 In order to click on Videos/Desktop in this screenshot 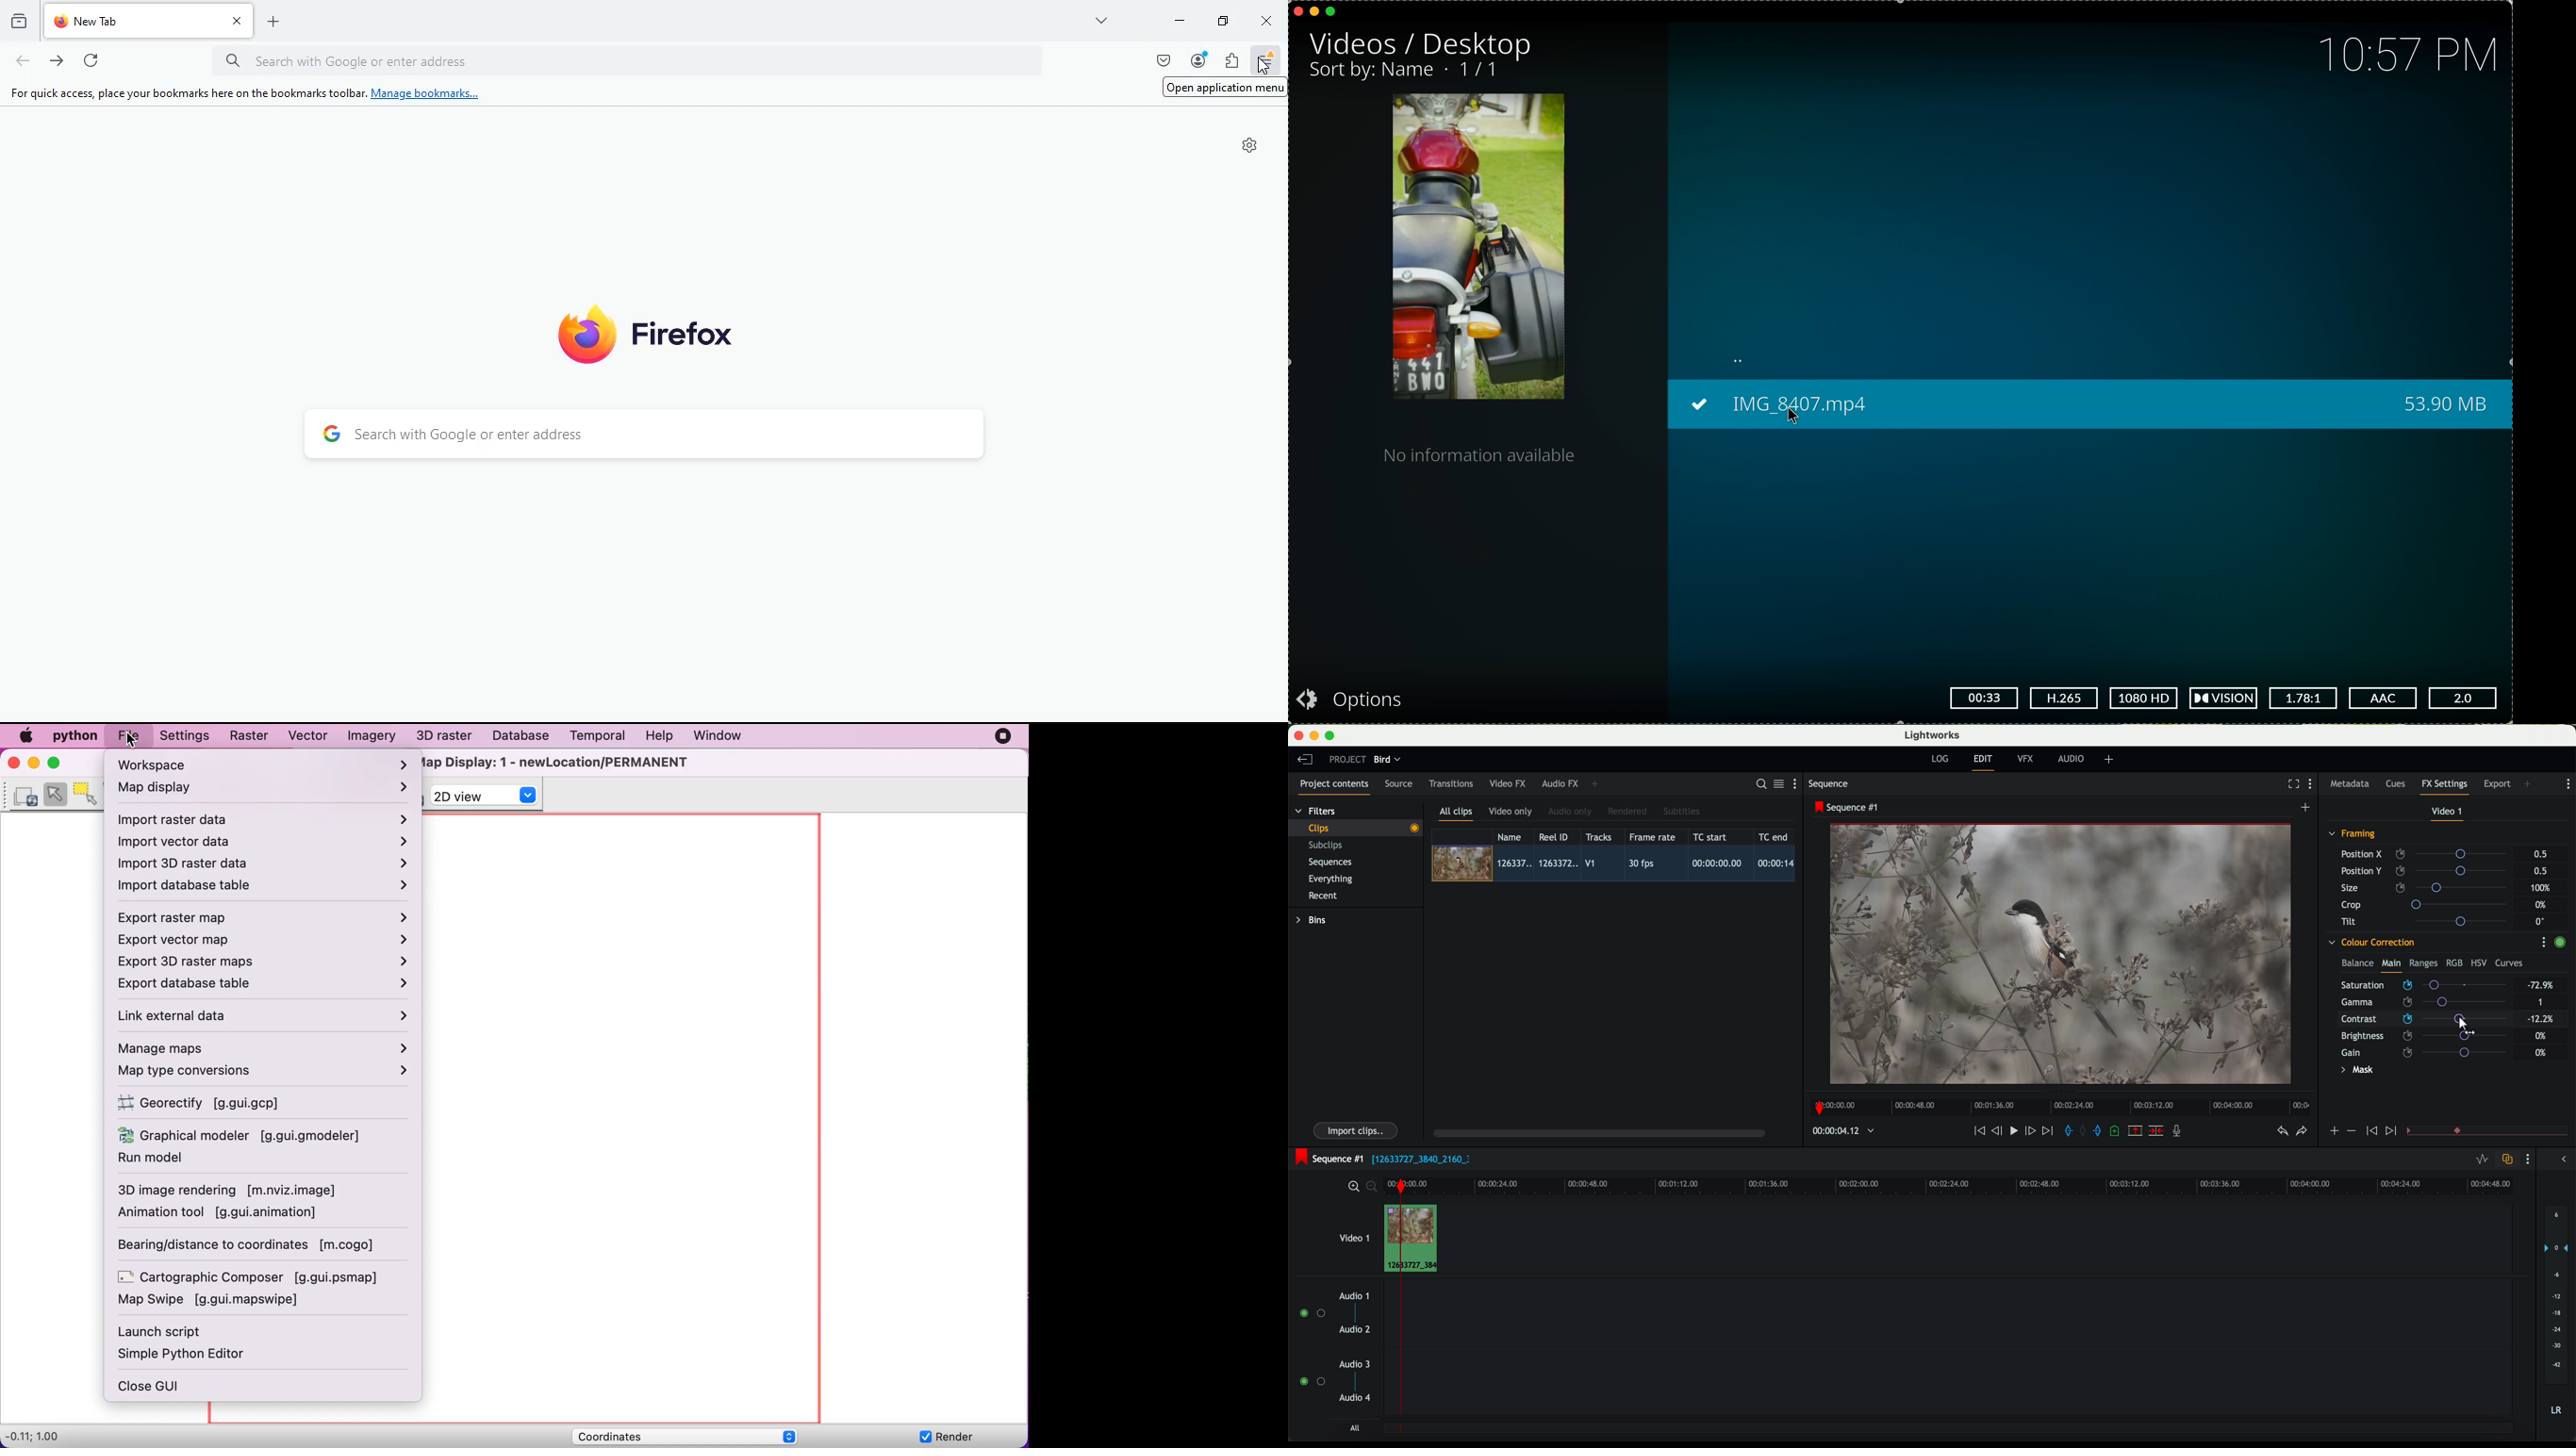, I will do `click(1419, 44)`.